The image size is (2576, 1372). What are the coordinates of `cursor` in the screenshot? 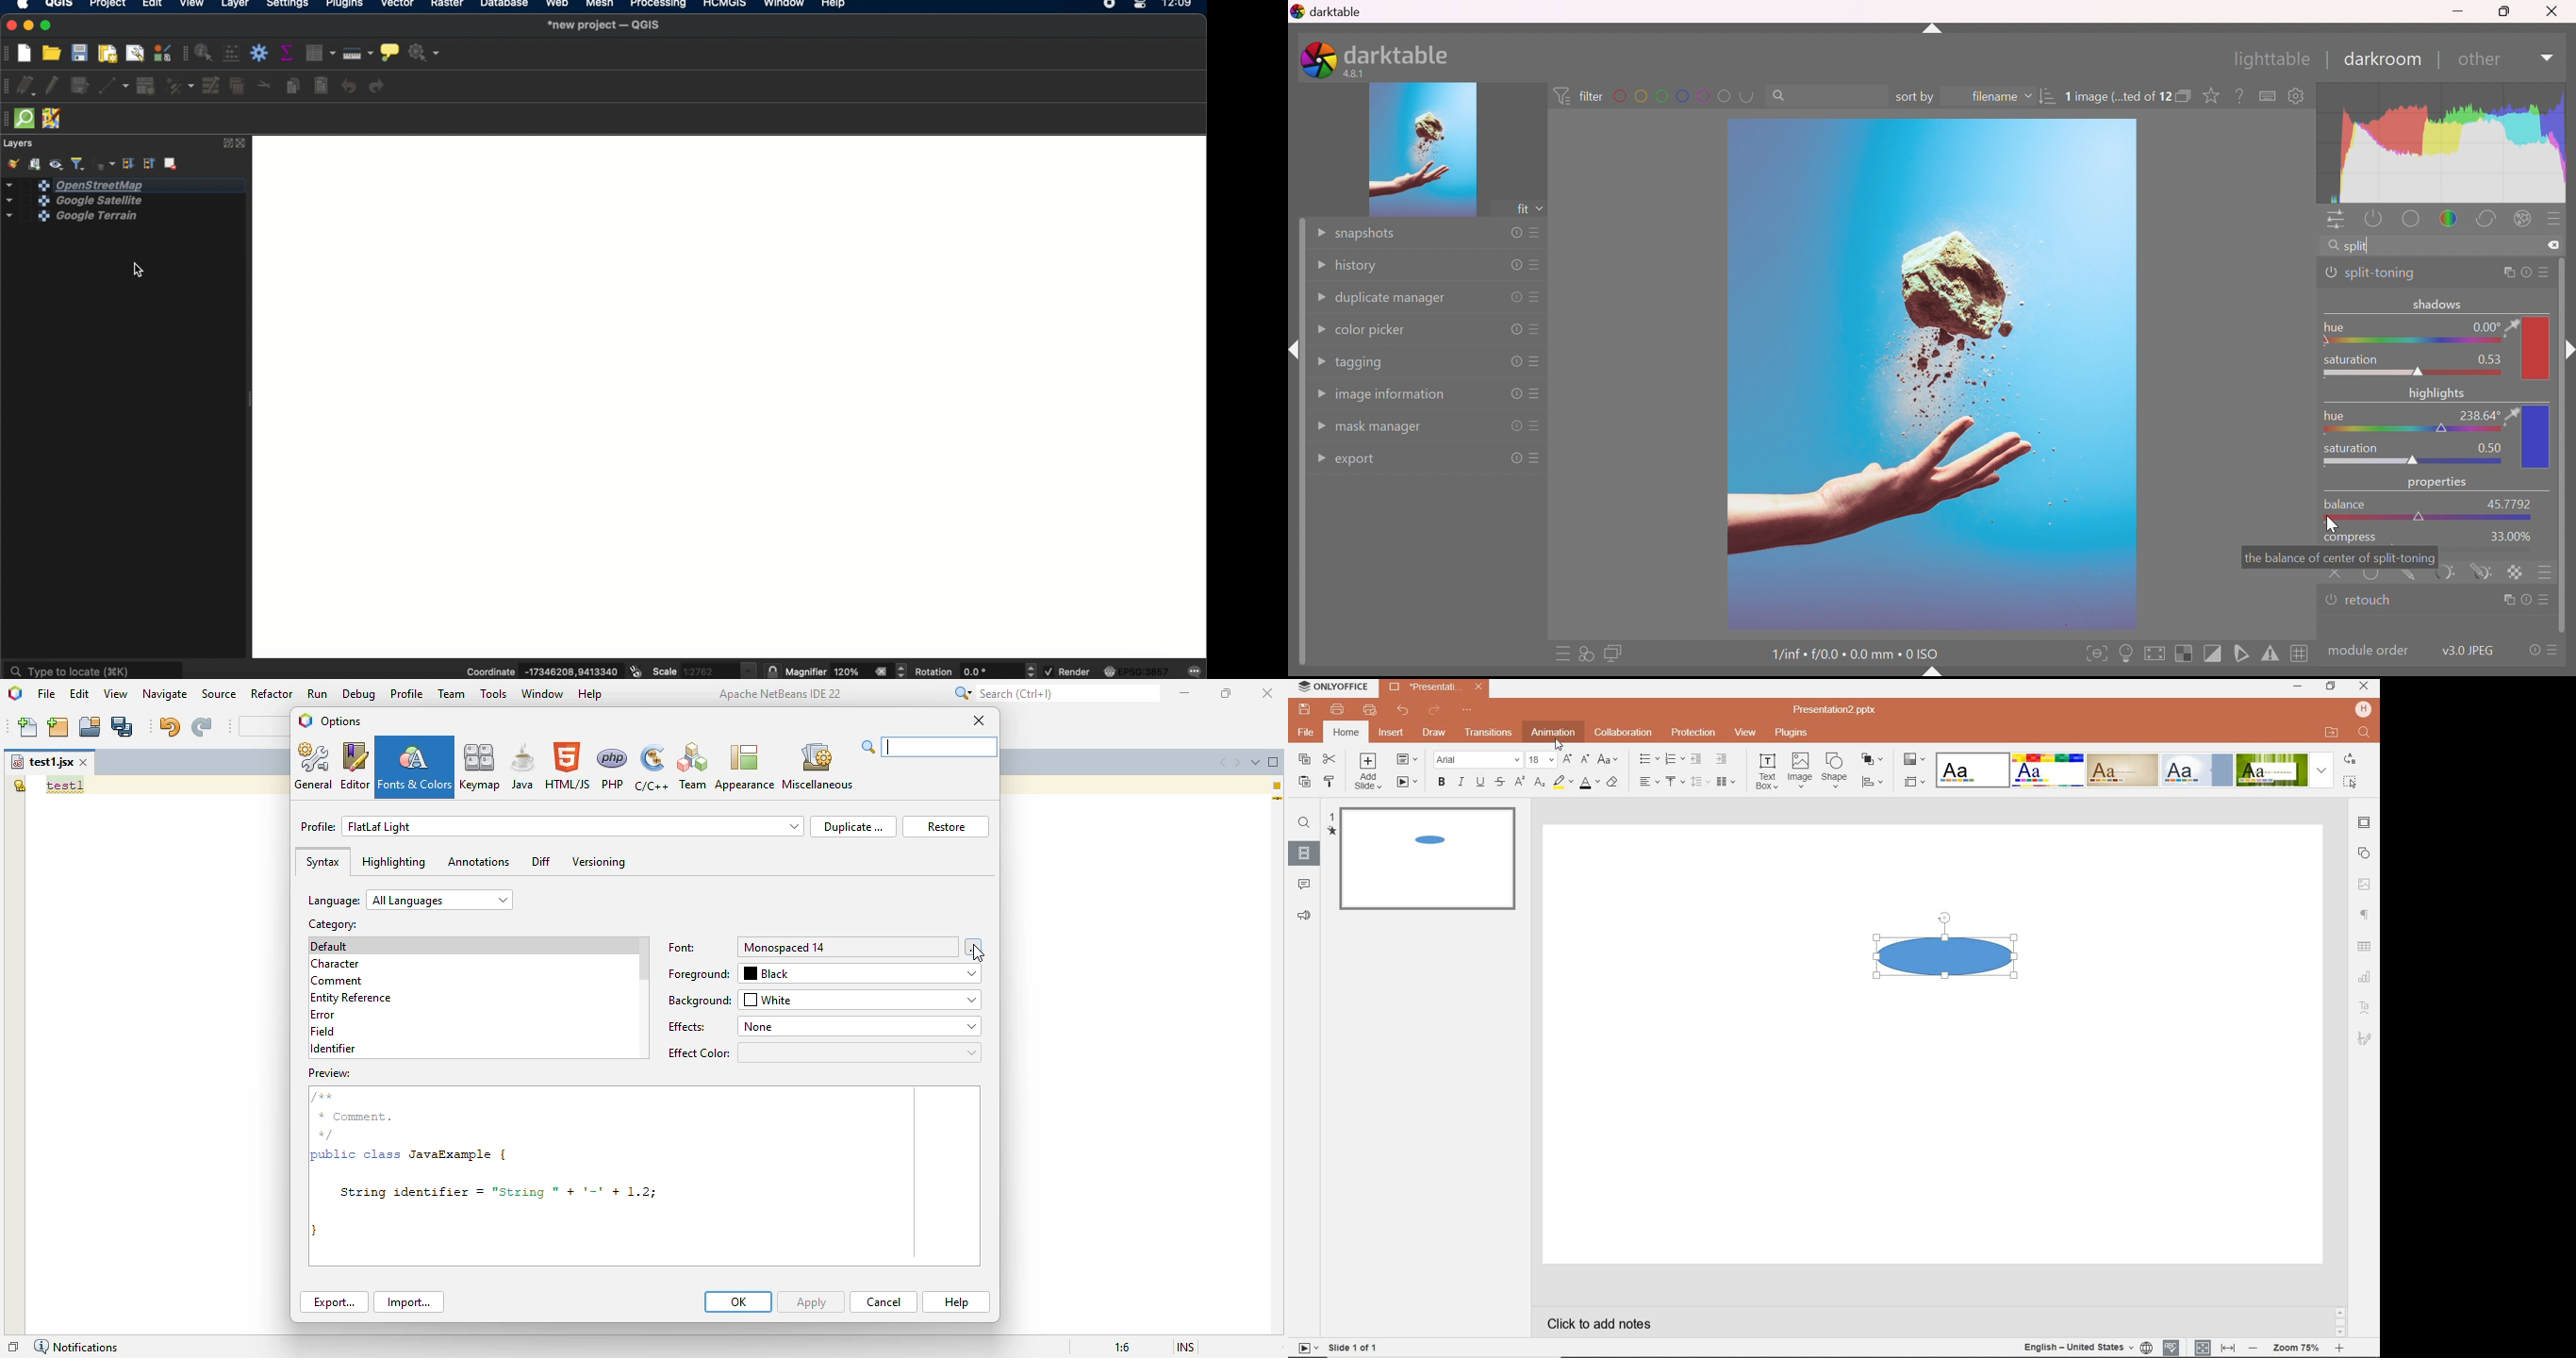 It's located at (1560, 743).